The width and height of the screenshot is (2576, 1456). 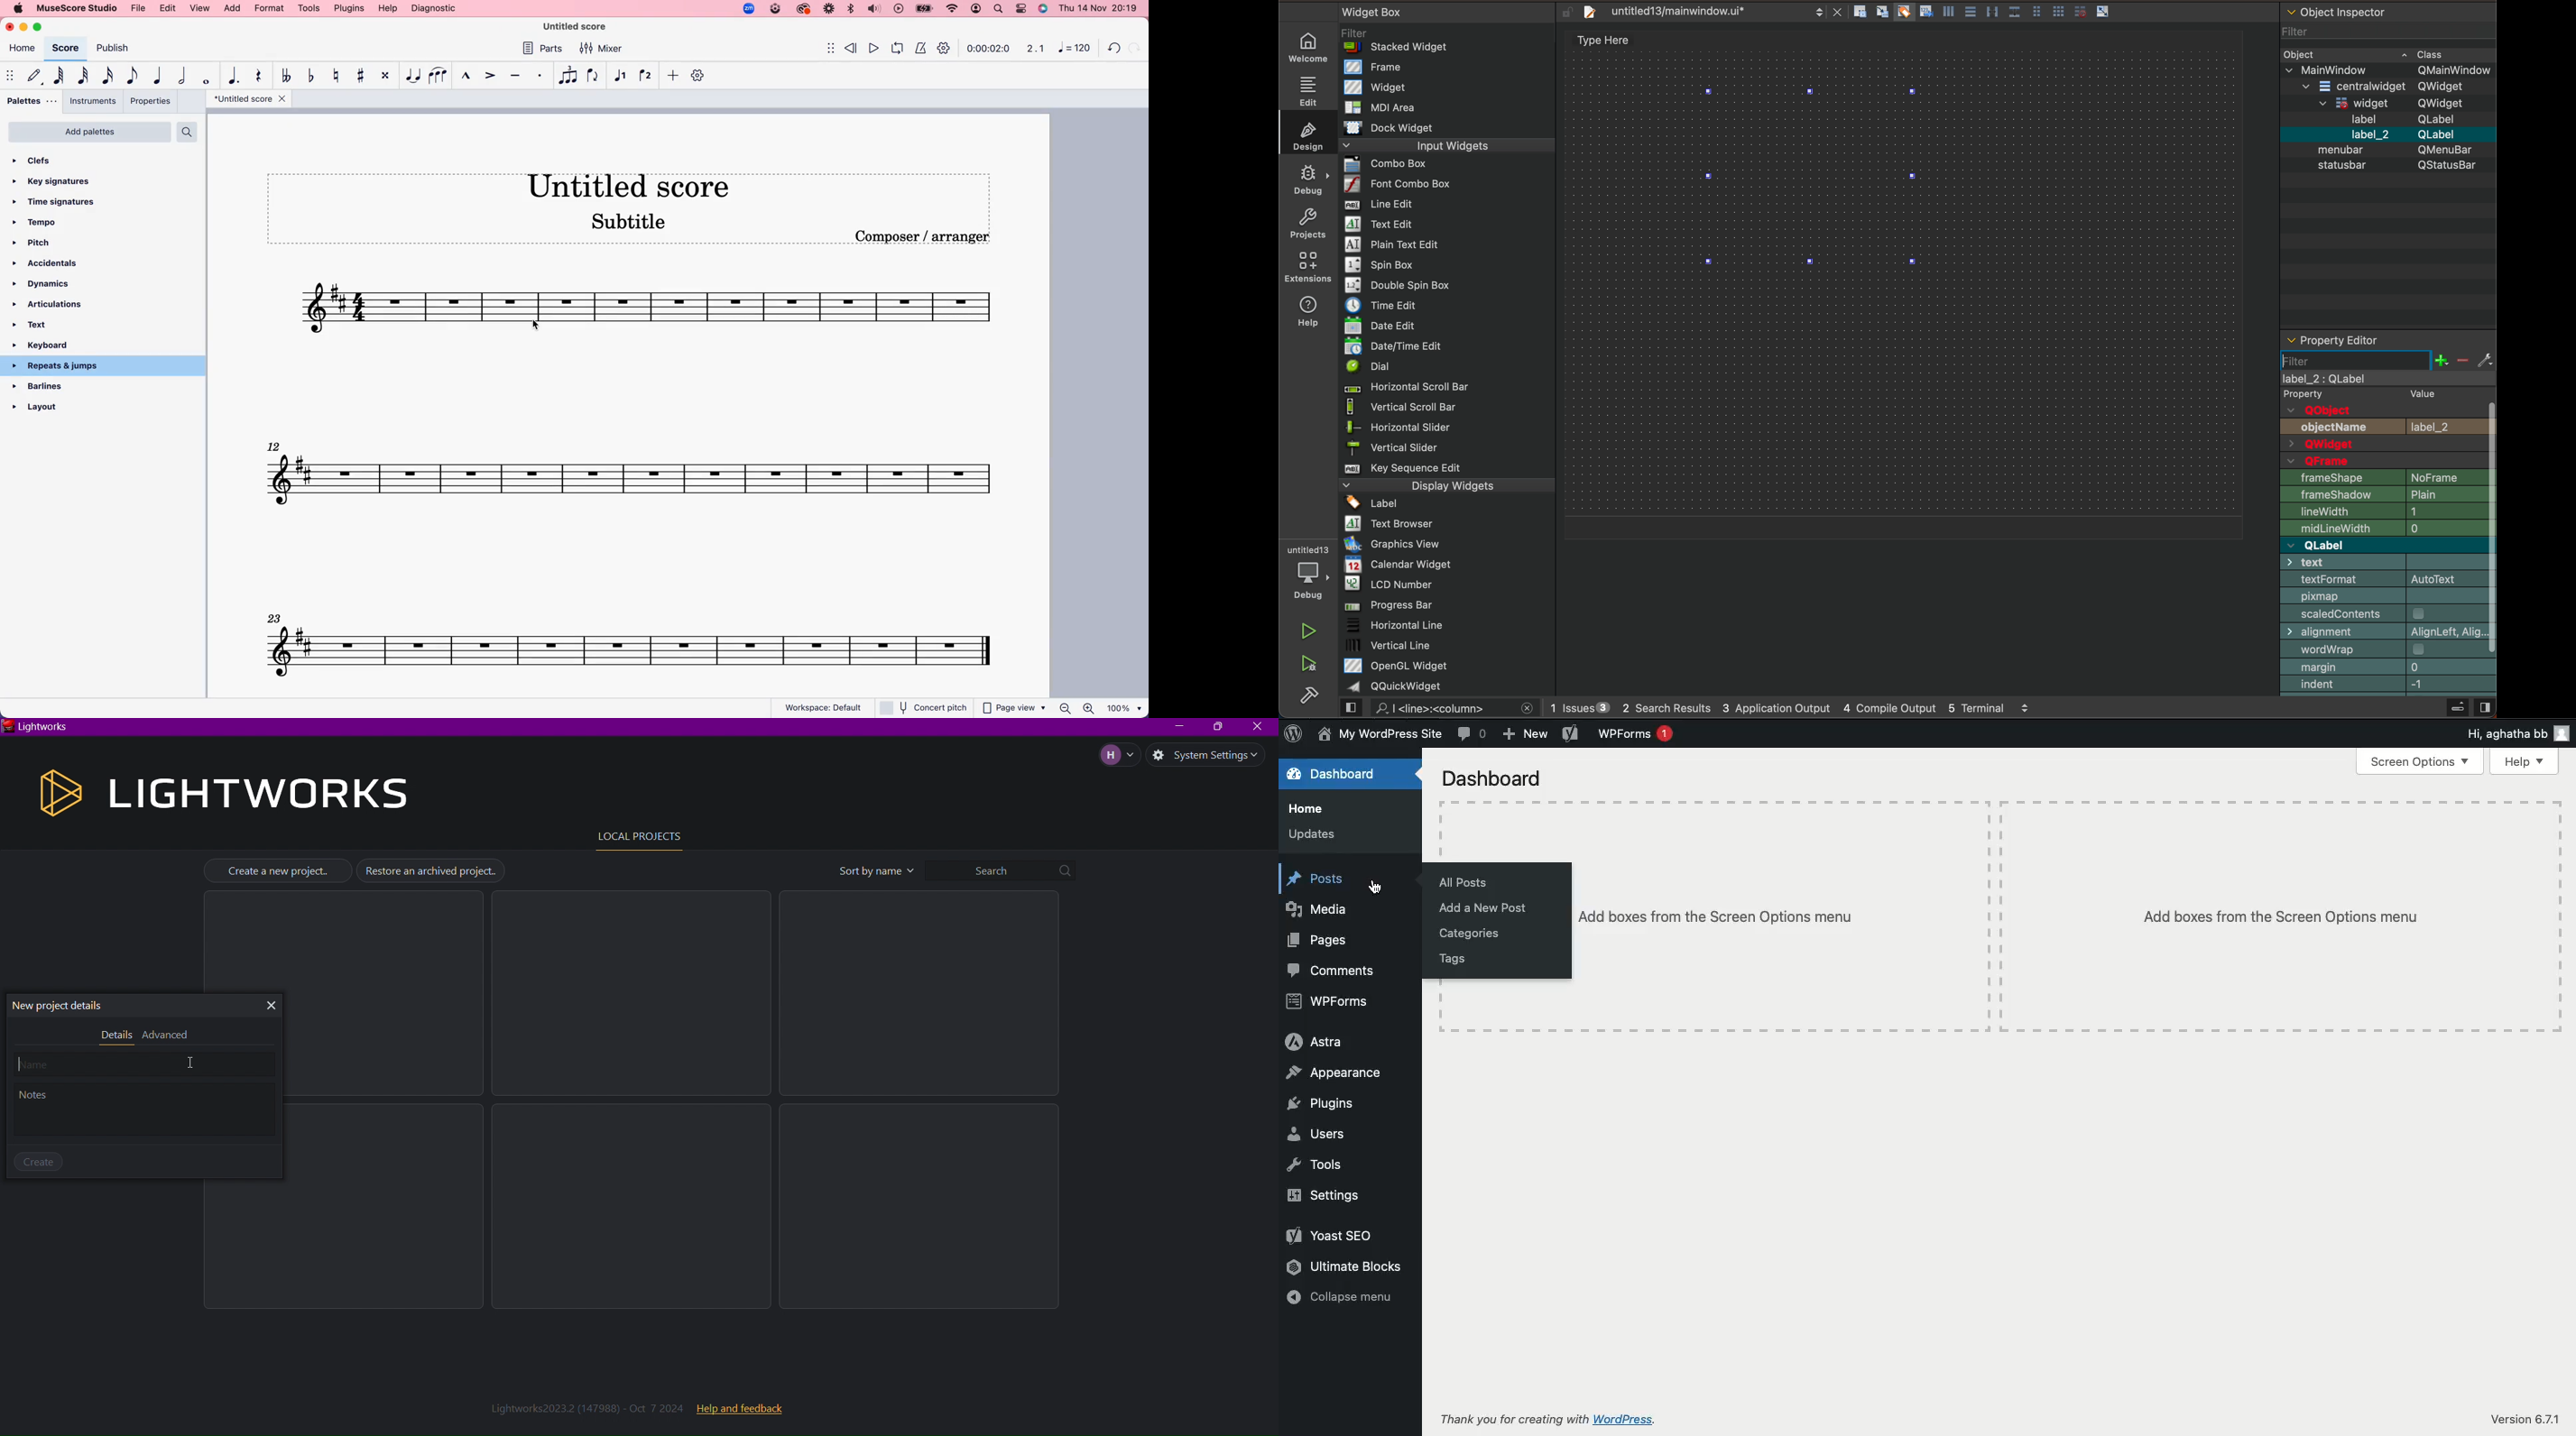 I want to click on Local Projects, so click(x=637, y=837).